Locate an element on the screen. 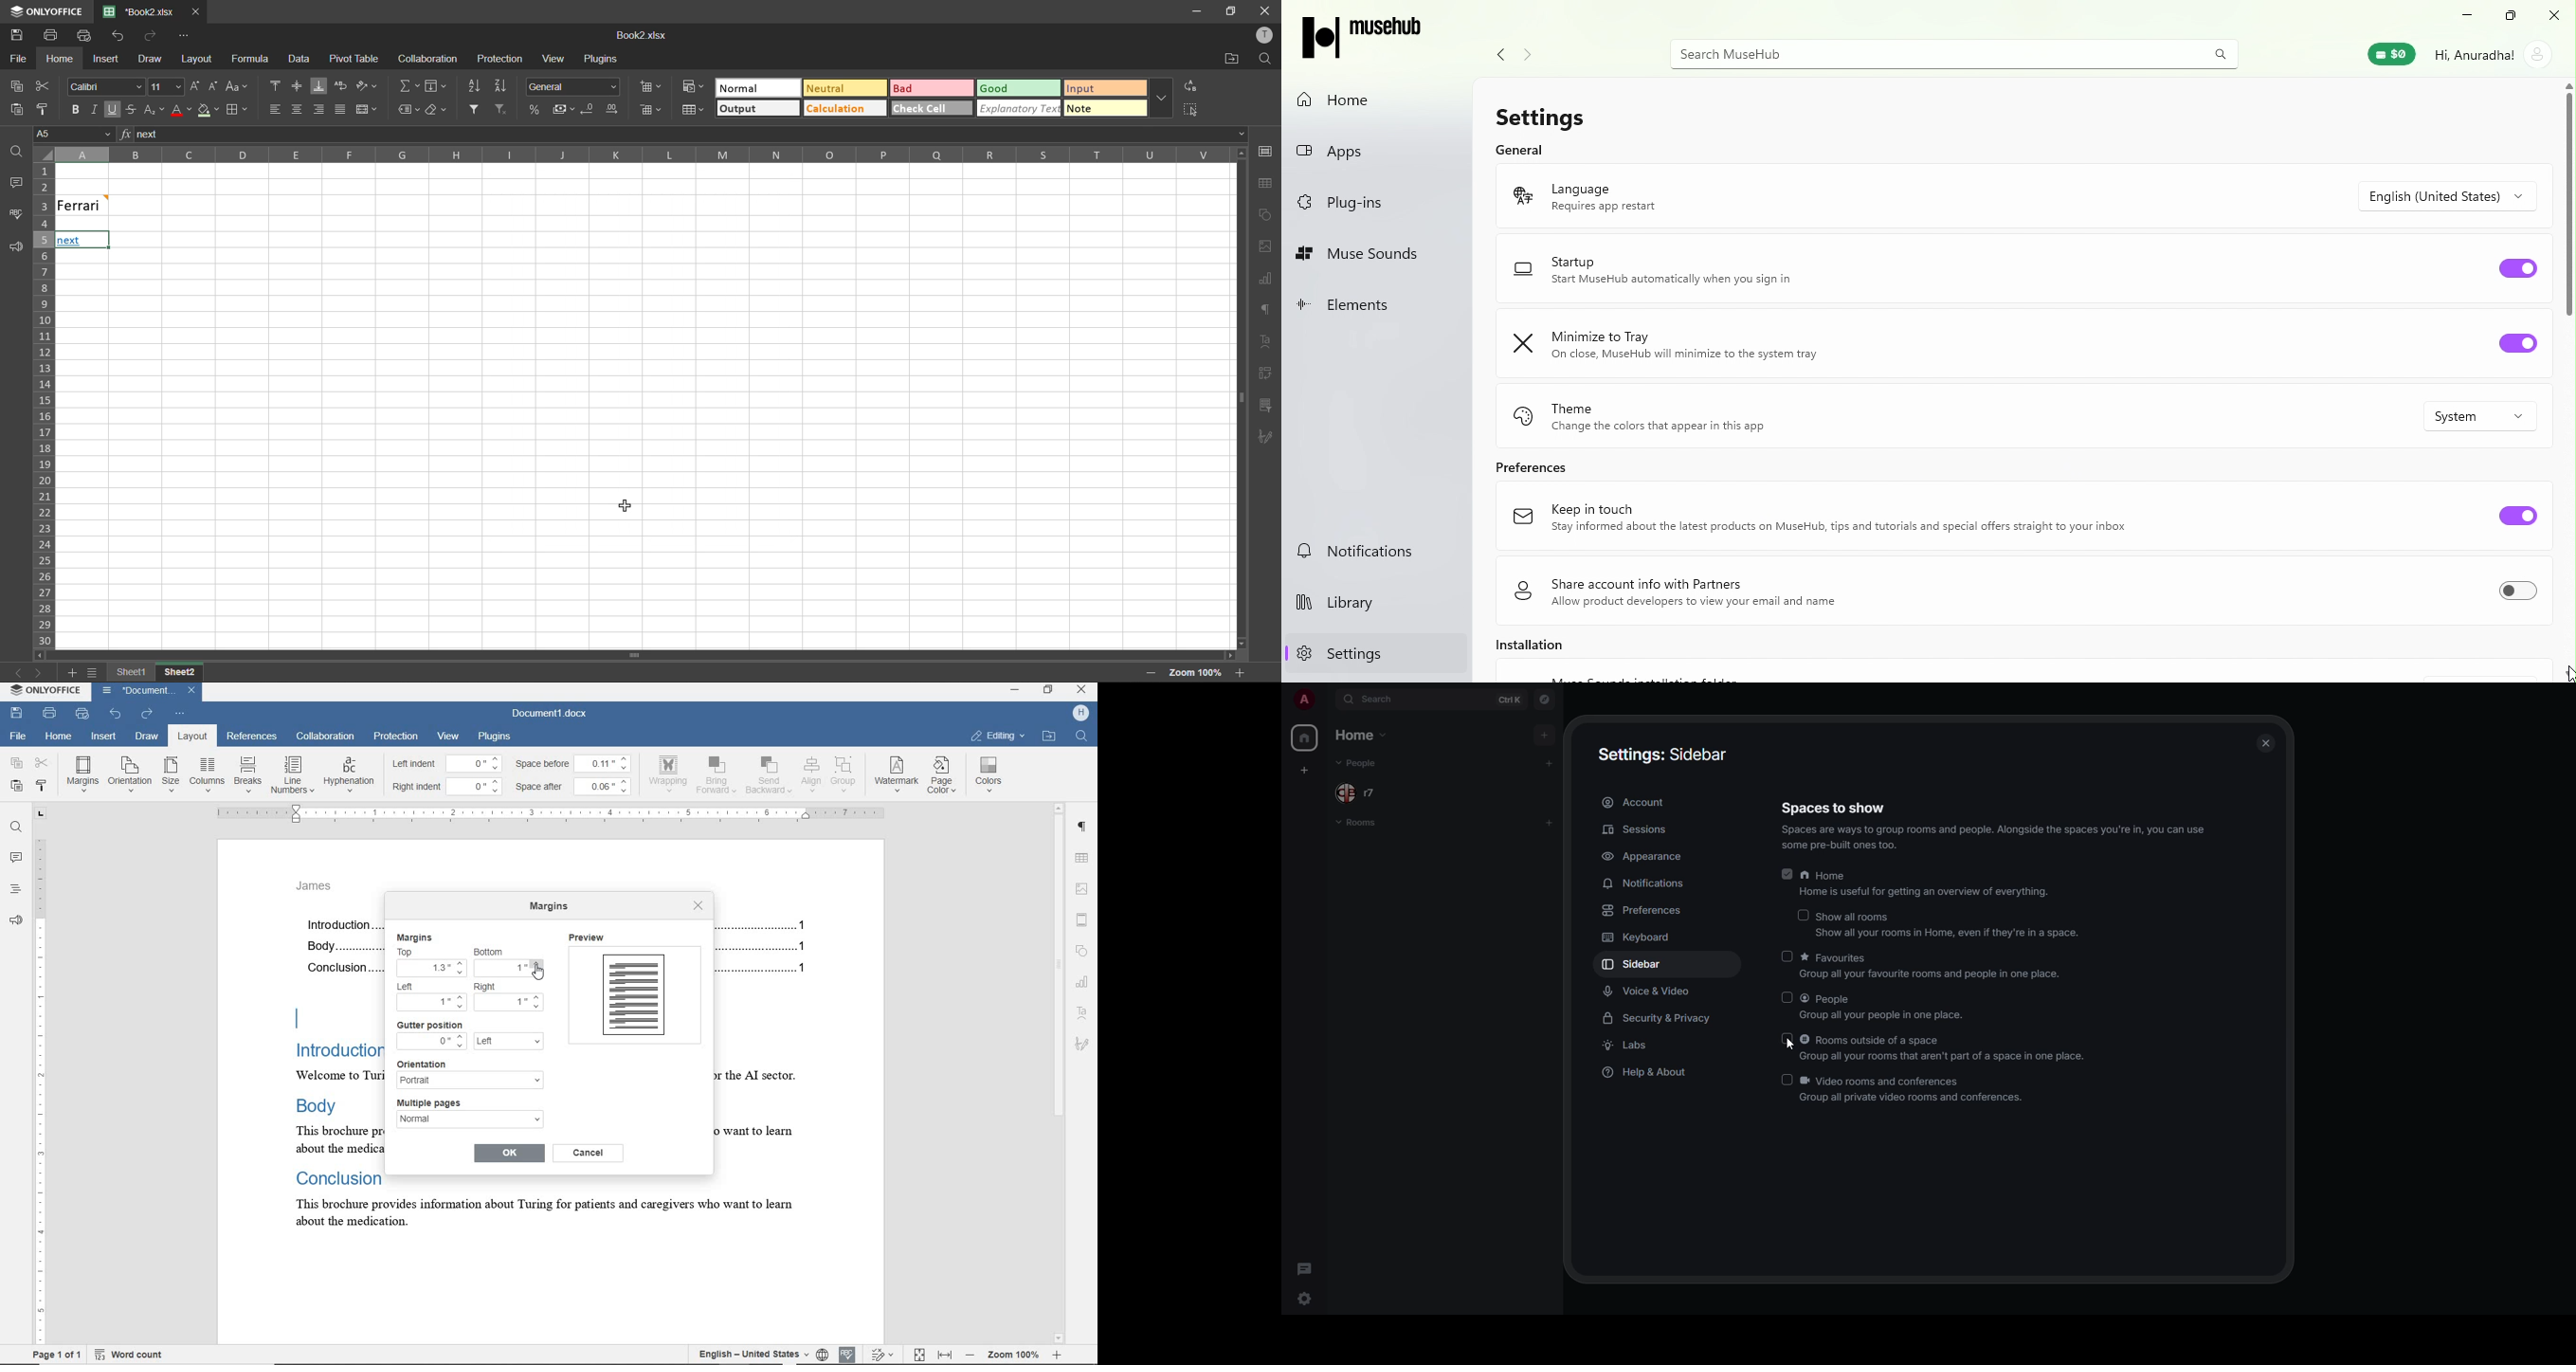 This screenshot has width=2576, height=1372. normal is located at coordinates (469, 1122).